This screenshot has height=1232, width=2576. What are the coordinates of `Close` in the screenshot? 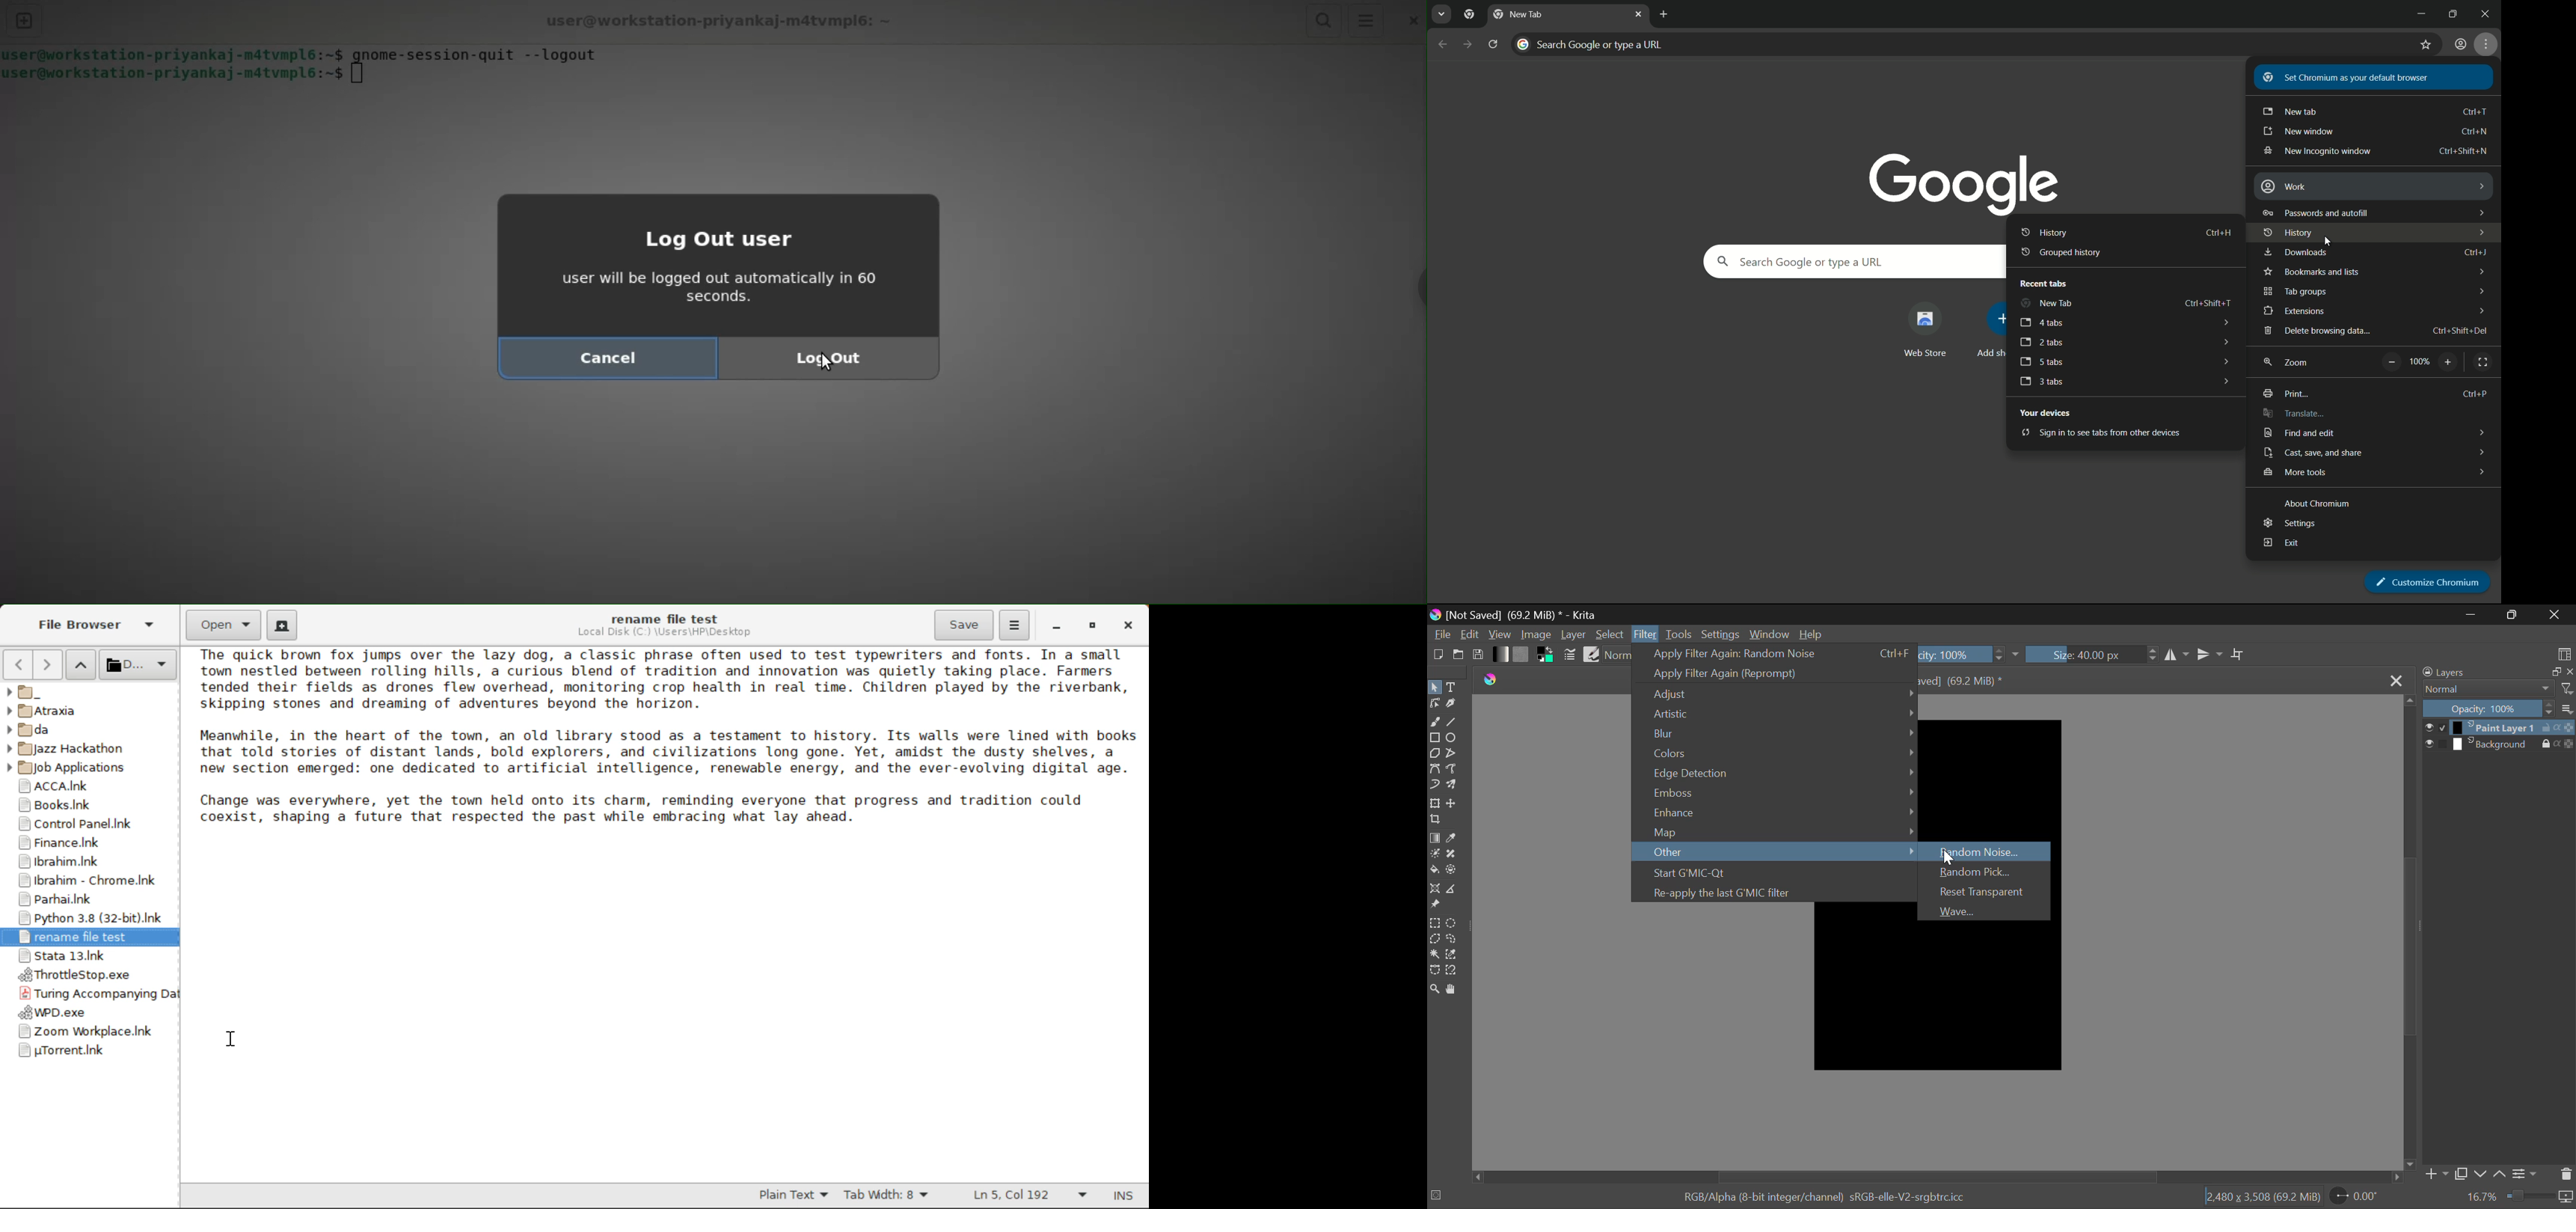 It's located at (2396, 679).